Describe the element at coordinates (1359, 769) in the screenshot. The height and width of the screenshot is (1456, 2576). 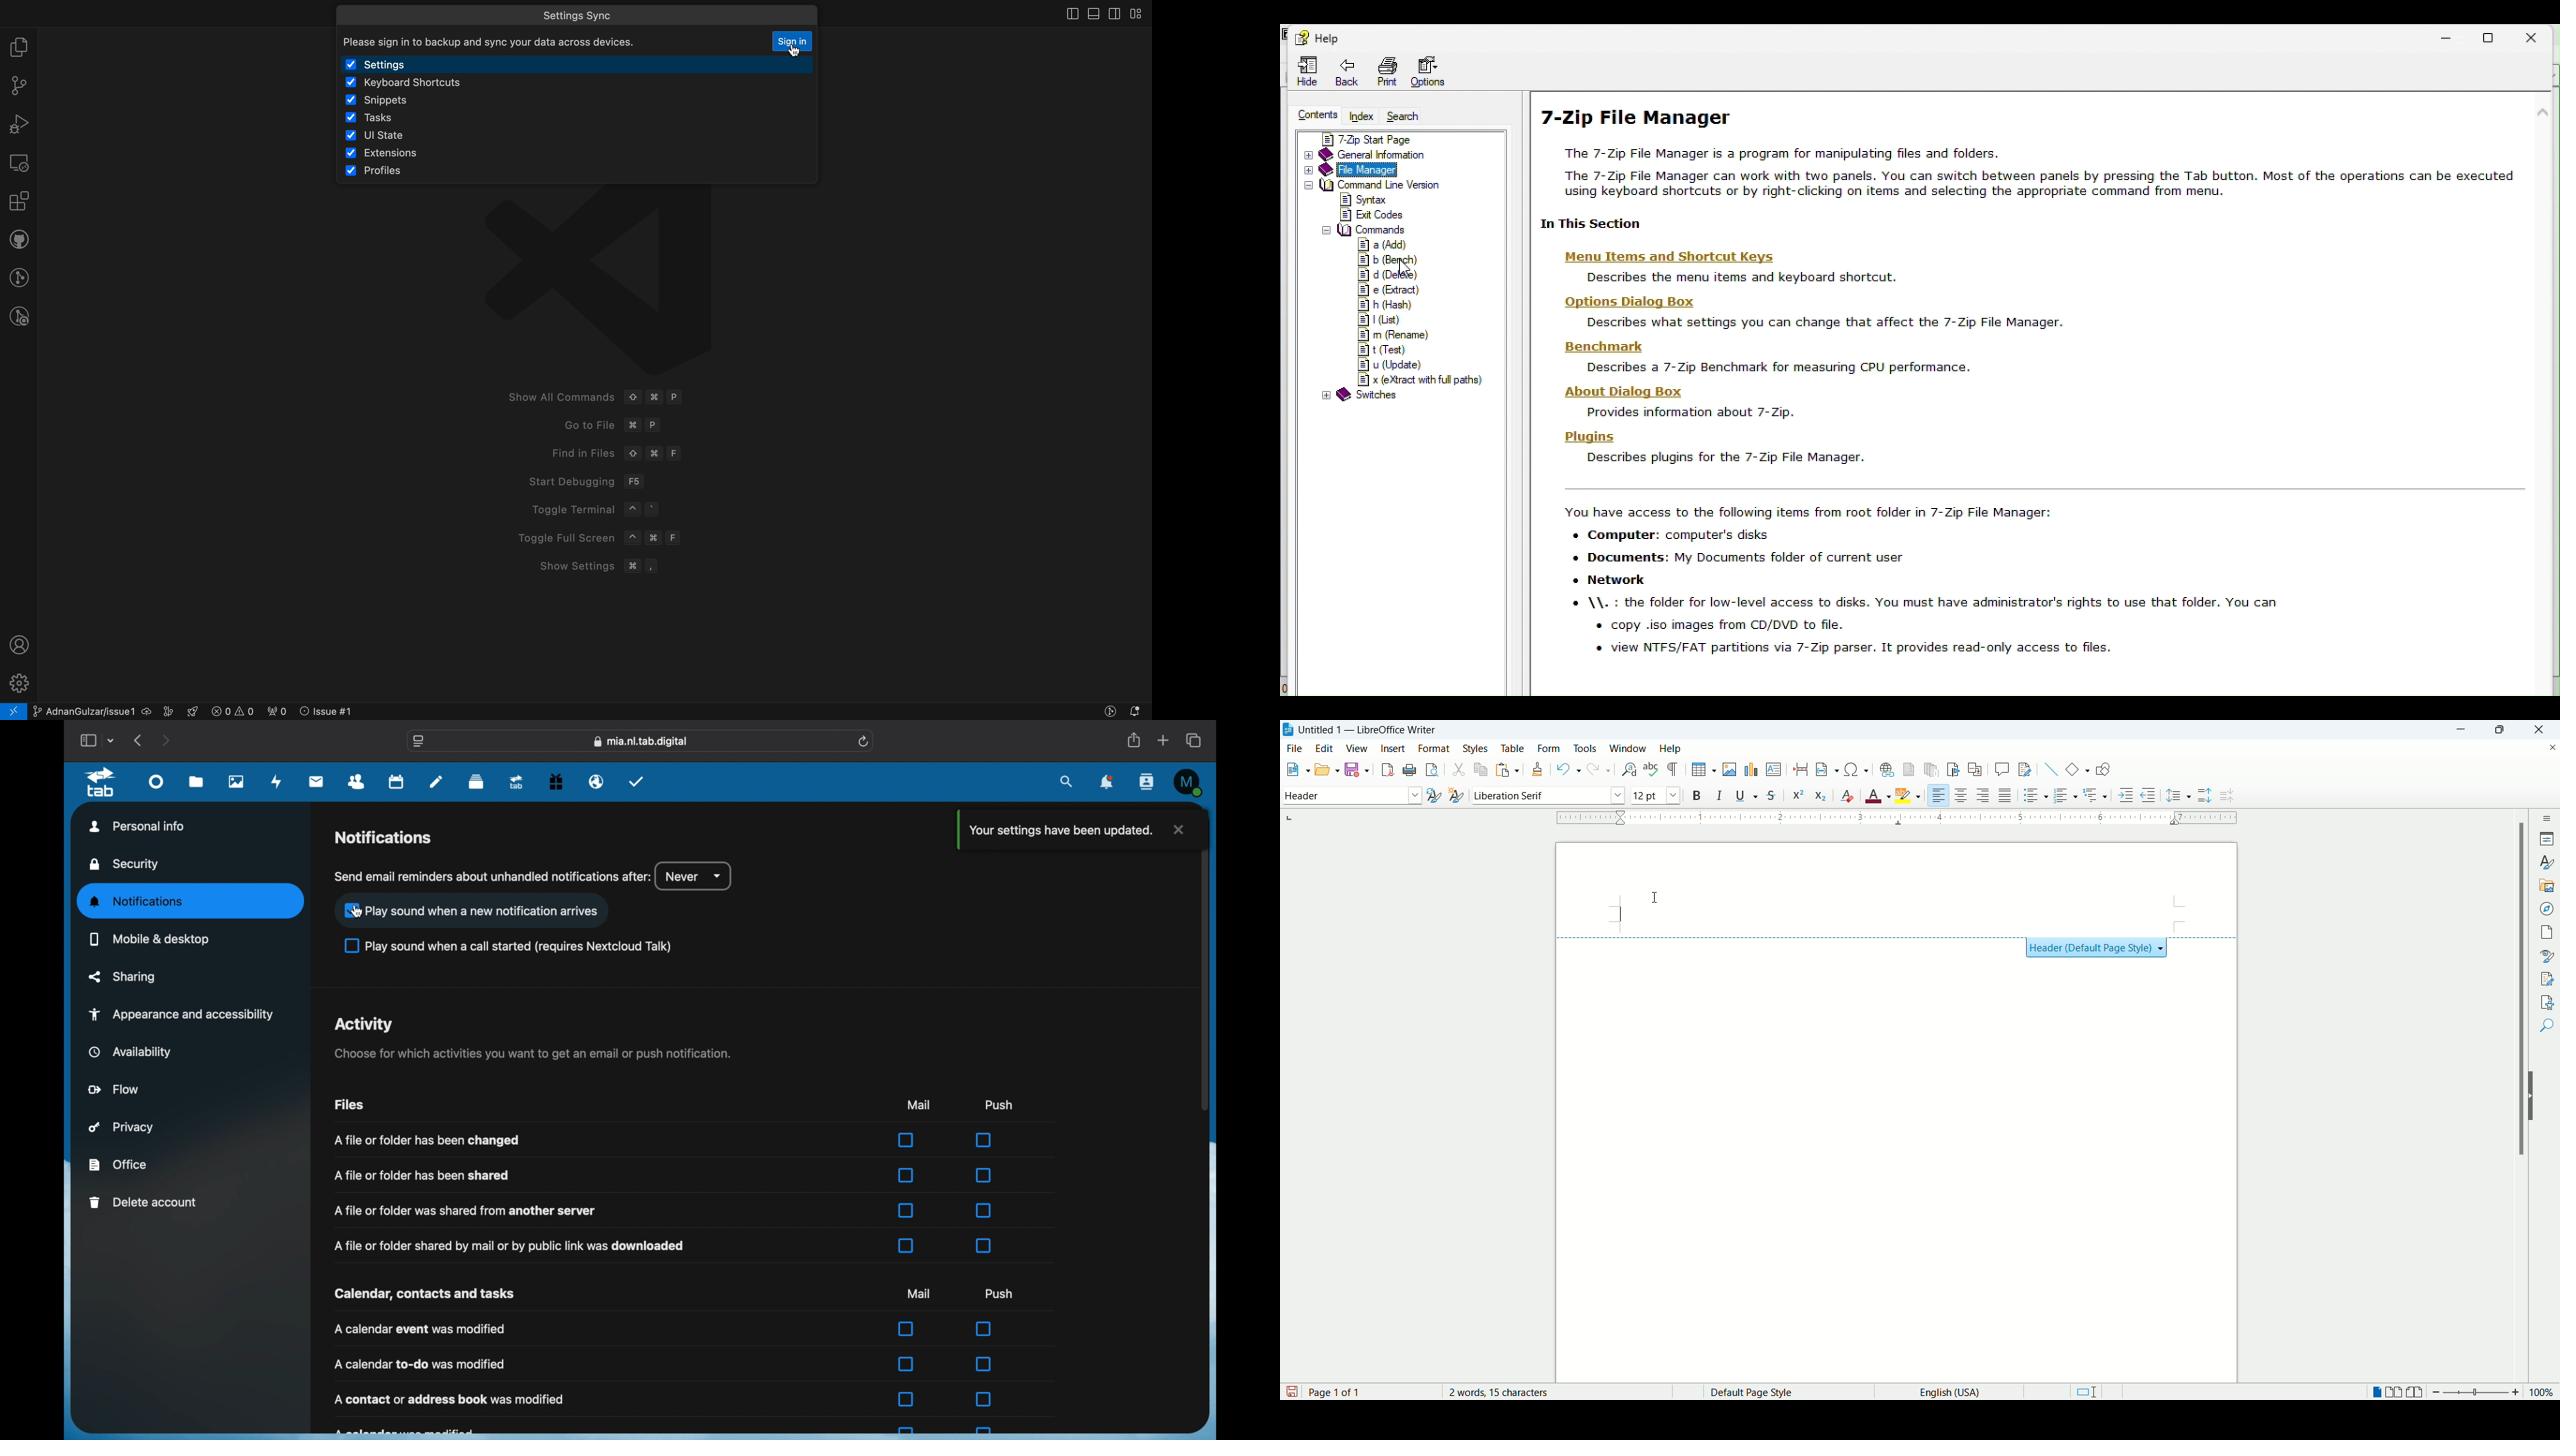
I see `save` at that location.